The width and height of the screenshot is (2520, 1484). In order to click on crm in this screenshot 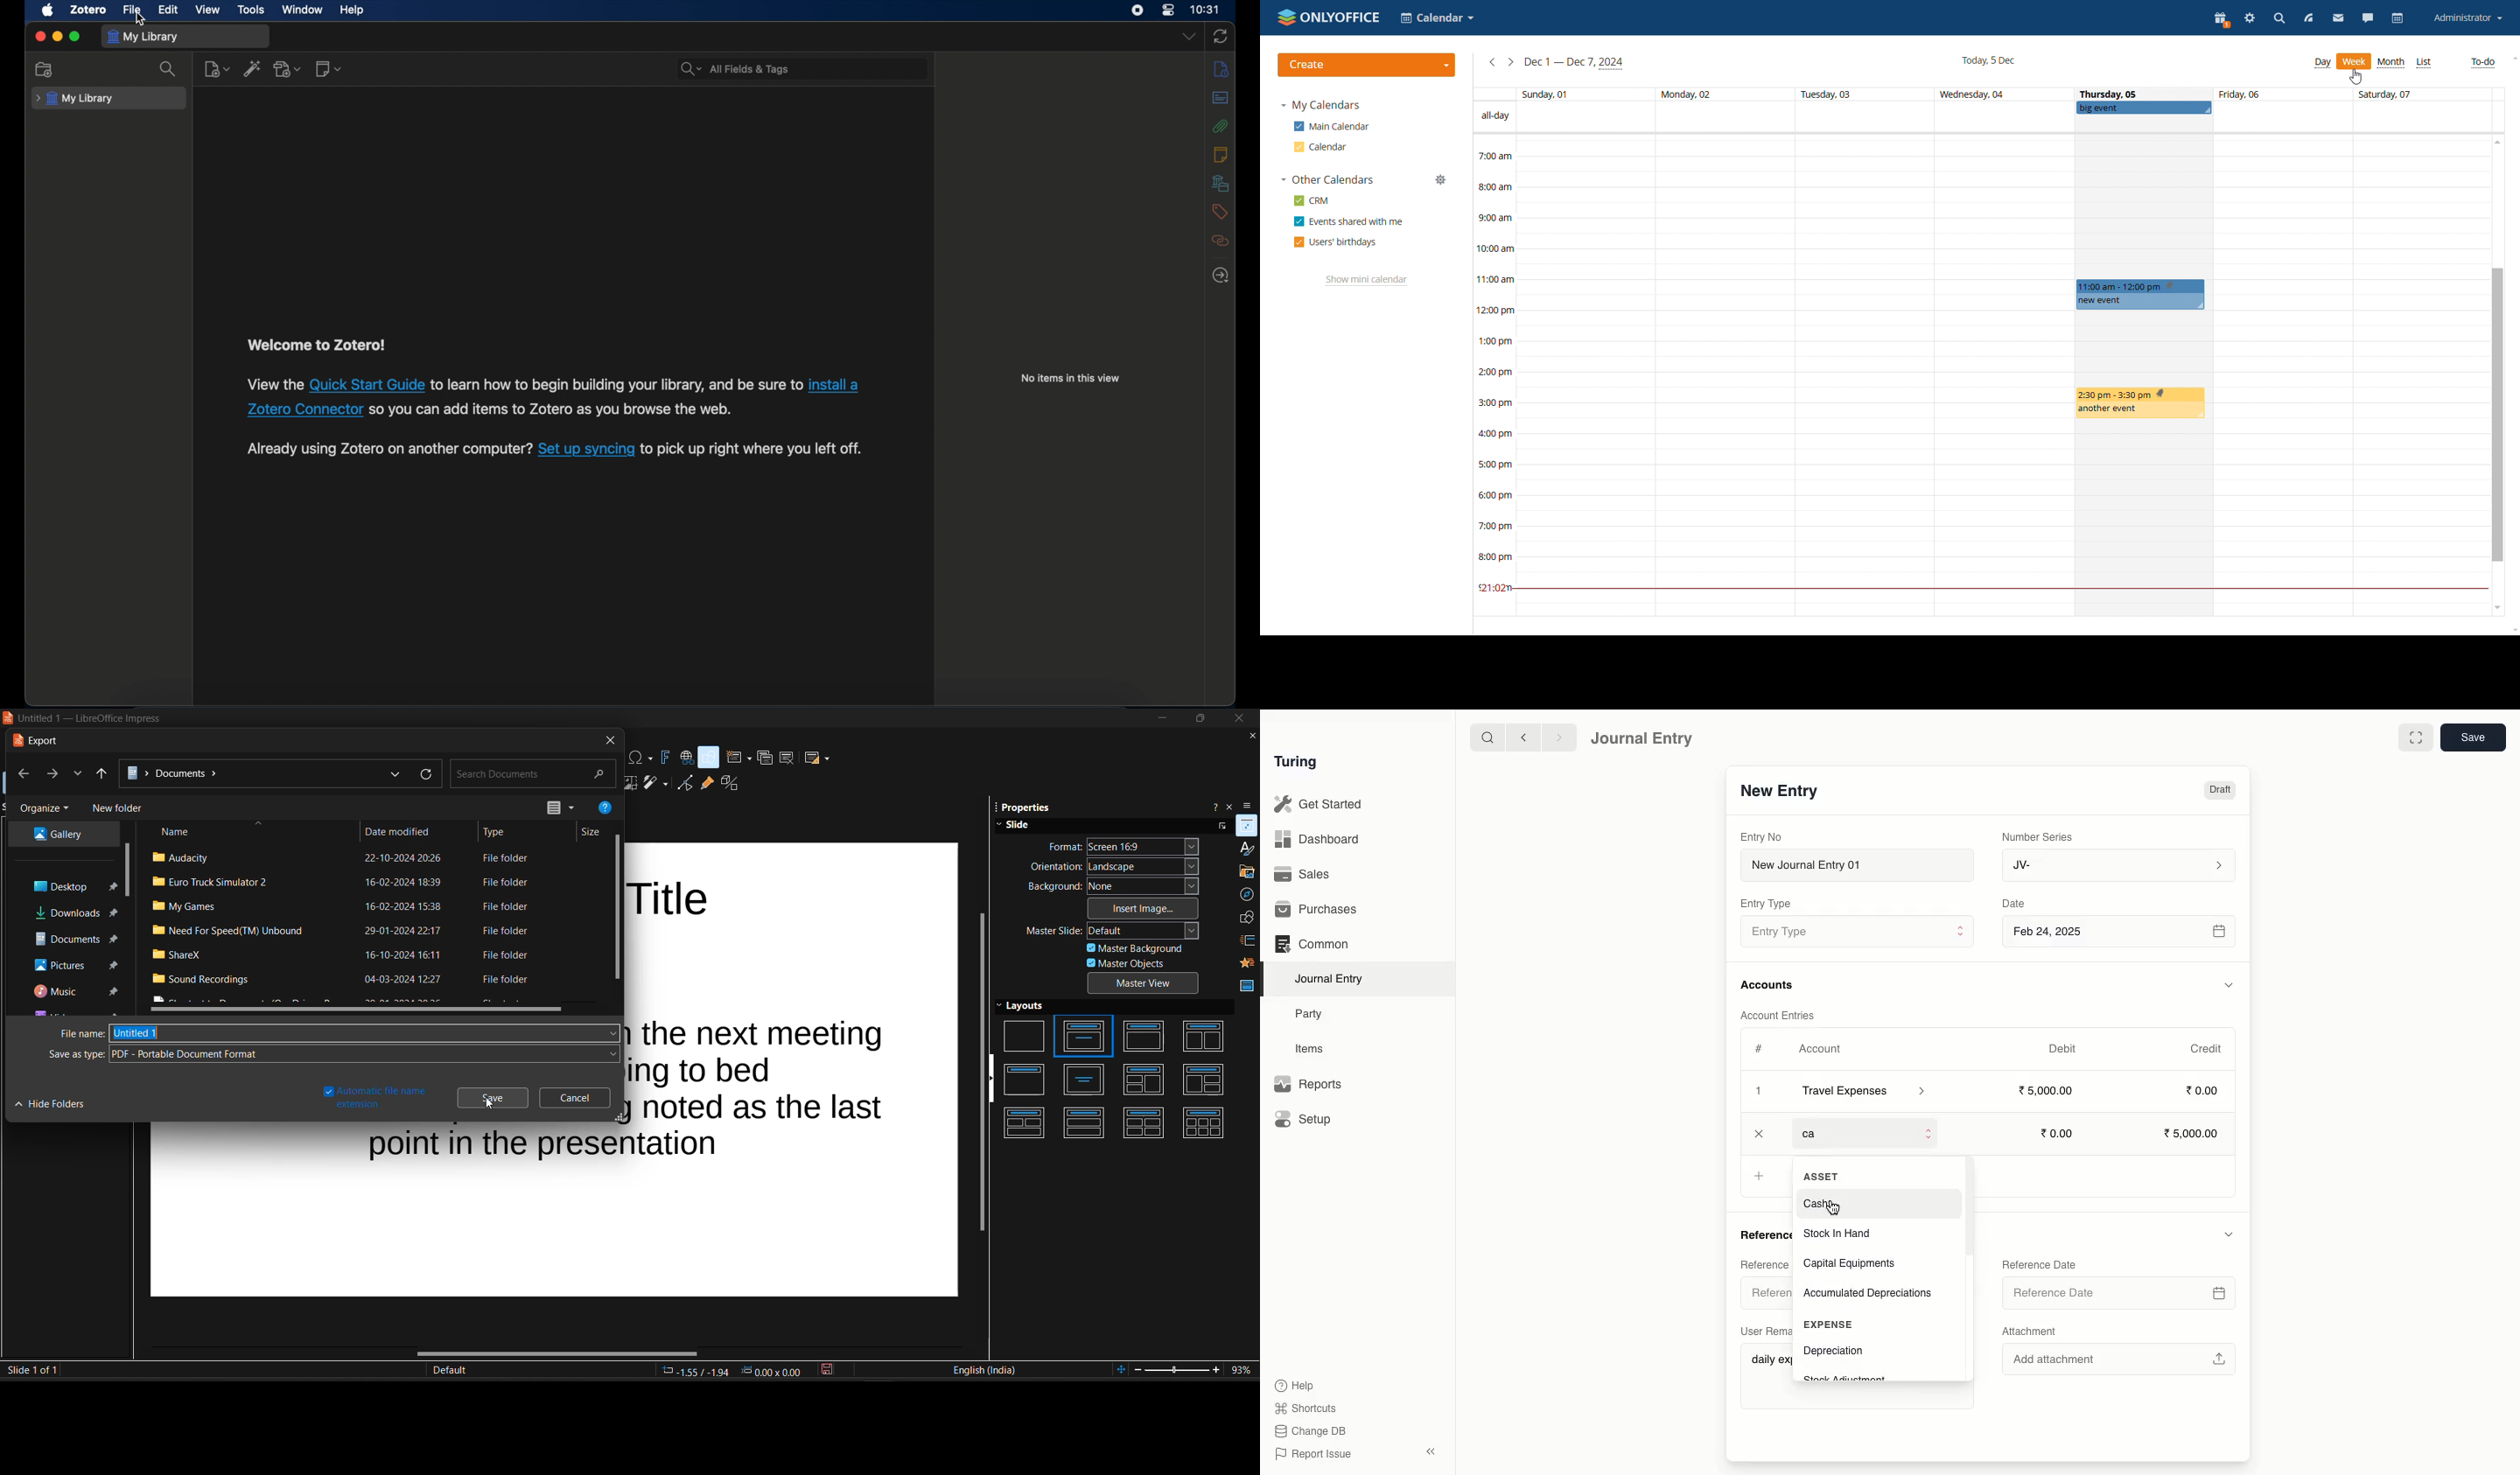, I will do `click(1312, 201)`.